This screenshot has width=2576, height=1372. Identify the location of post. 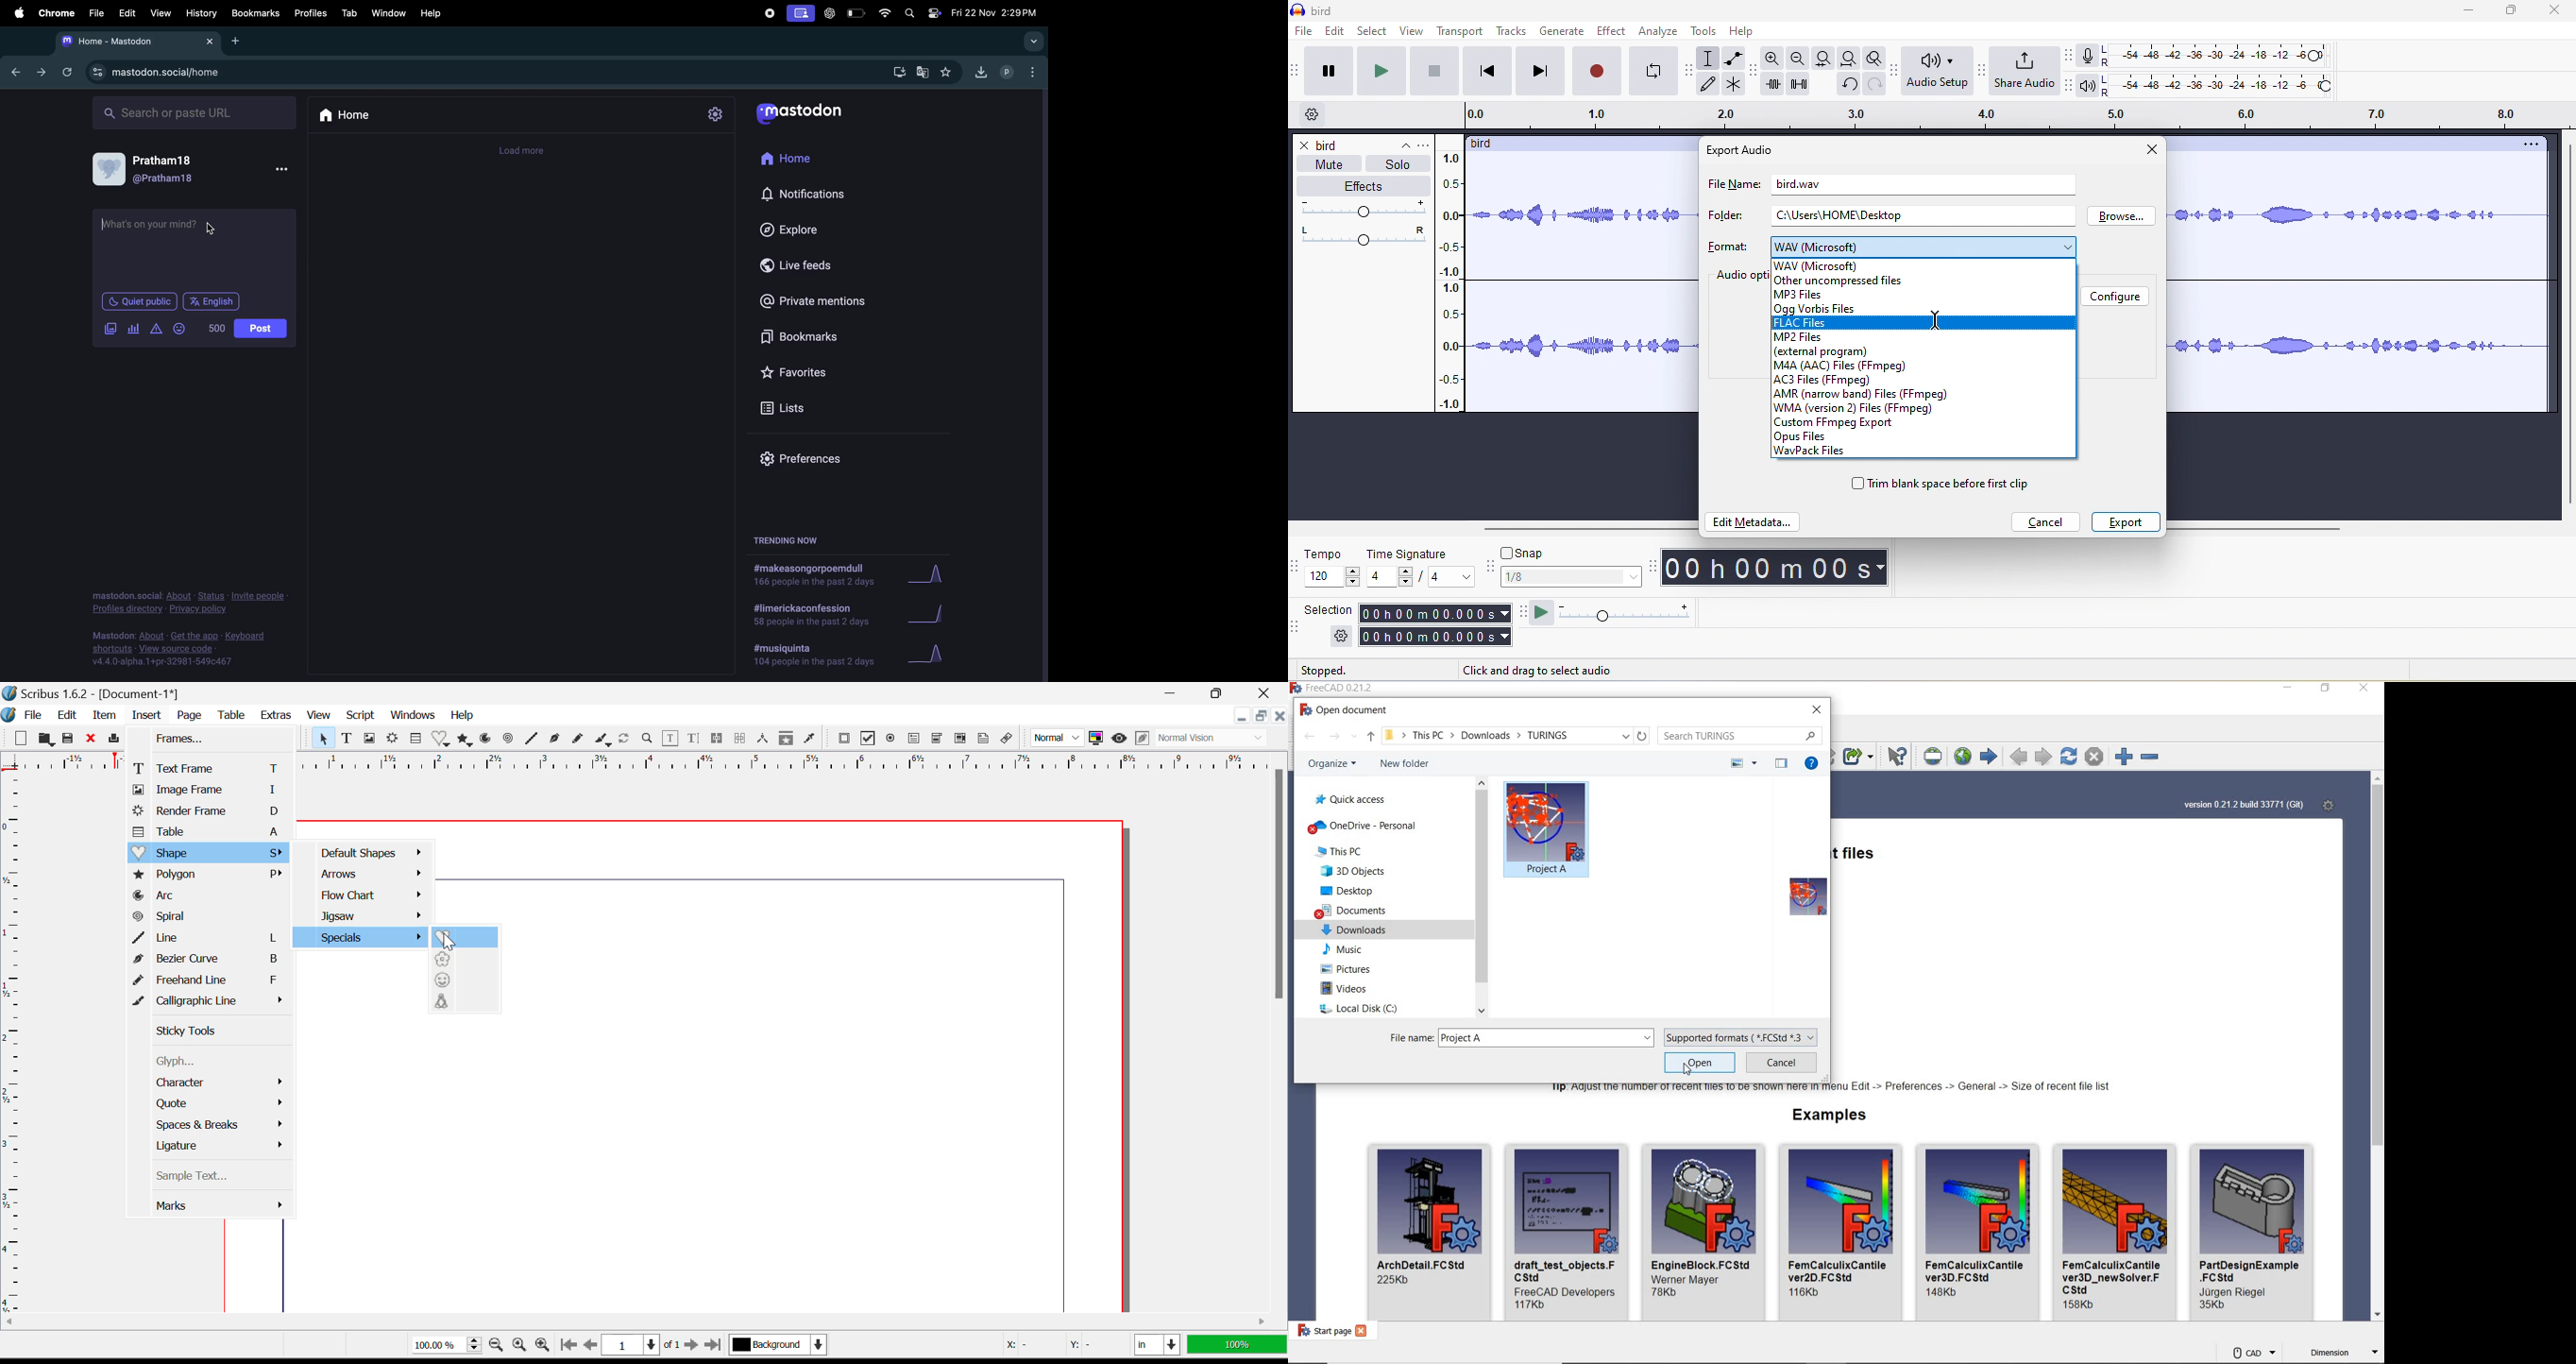
(260, 328).